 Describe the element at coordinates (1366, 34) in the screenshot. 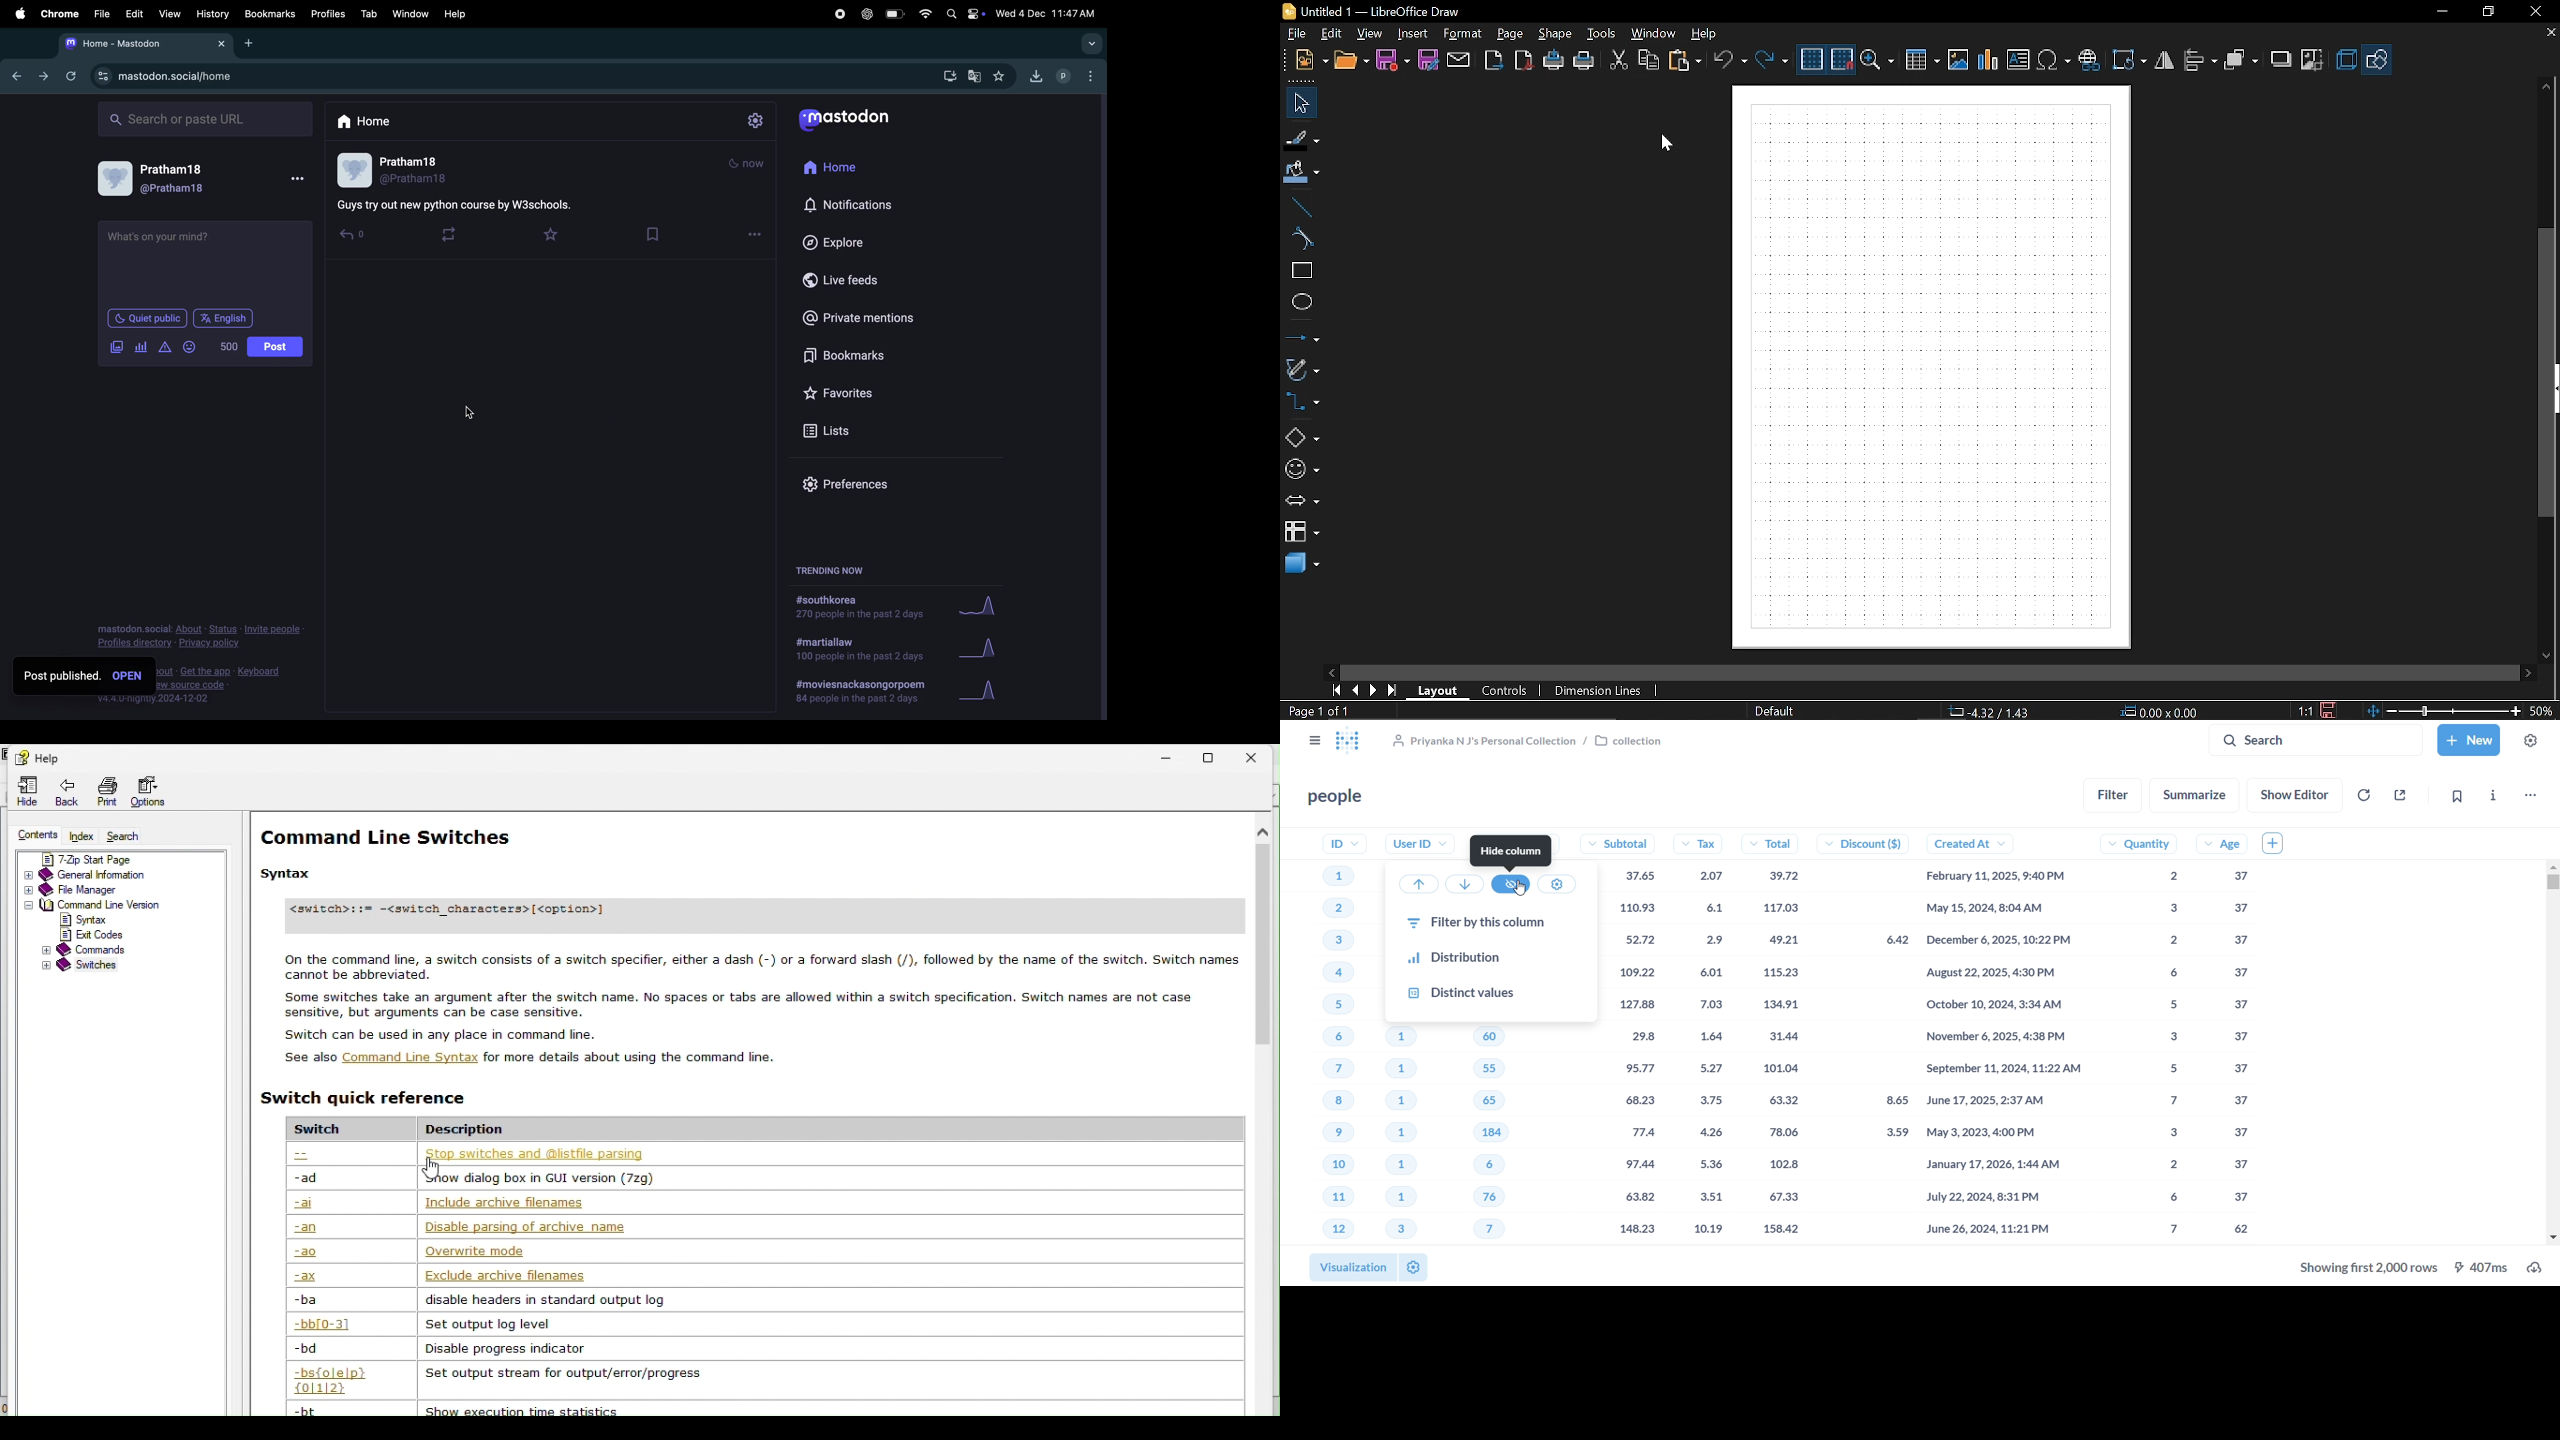

I see `View` at that location.